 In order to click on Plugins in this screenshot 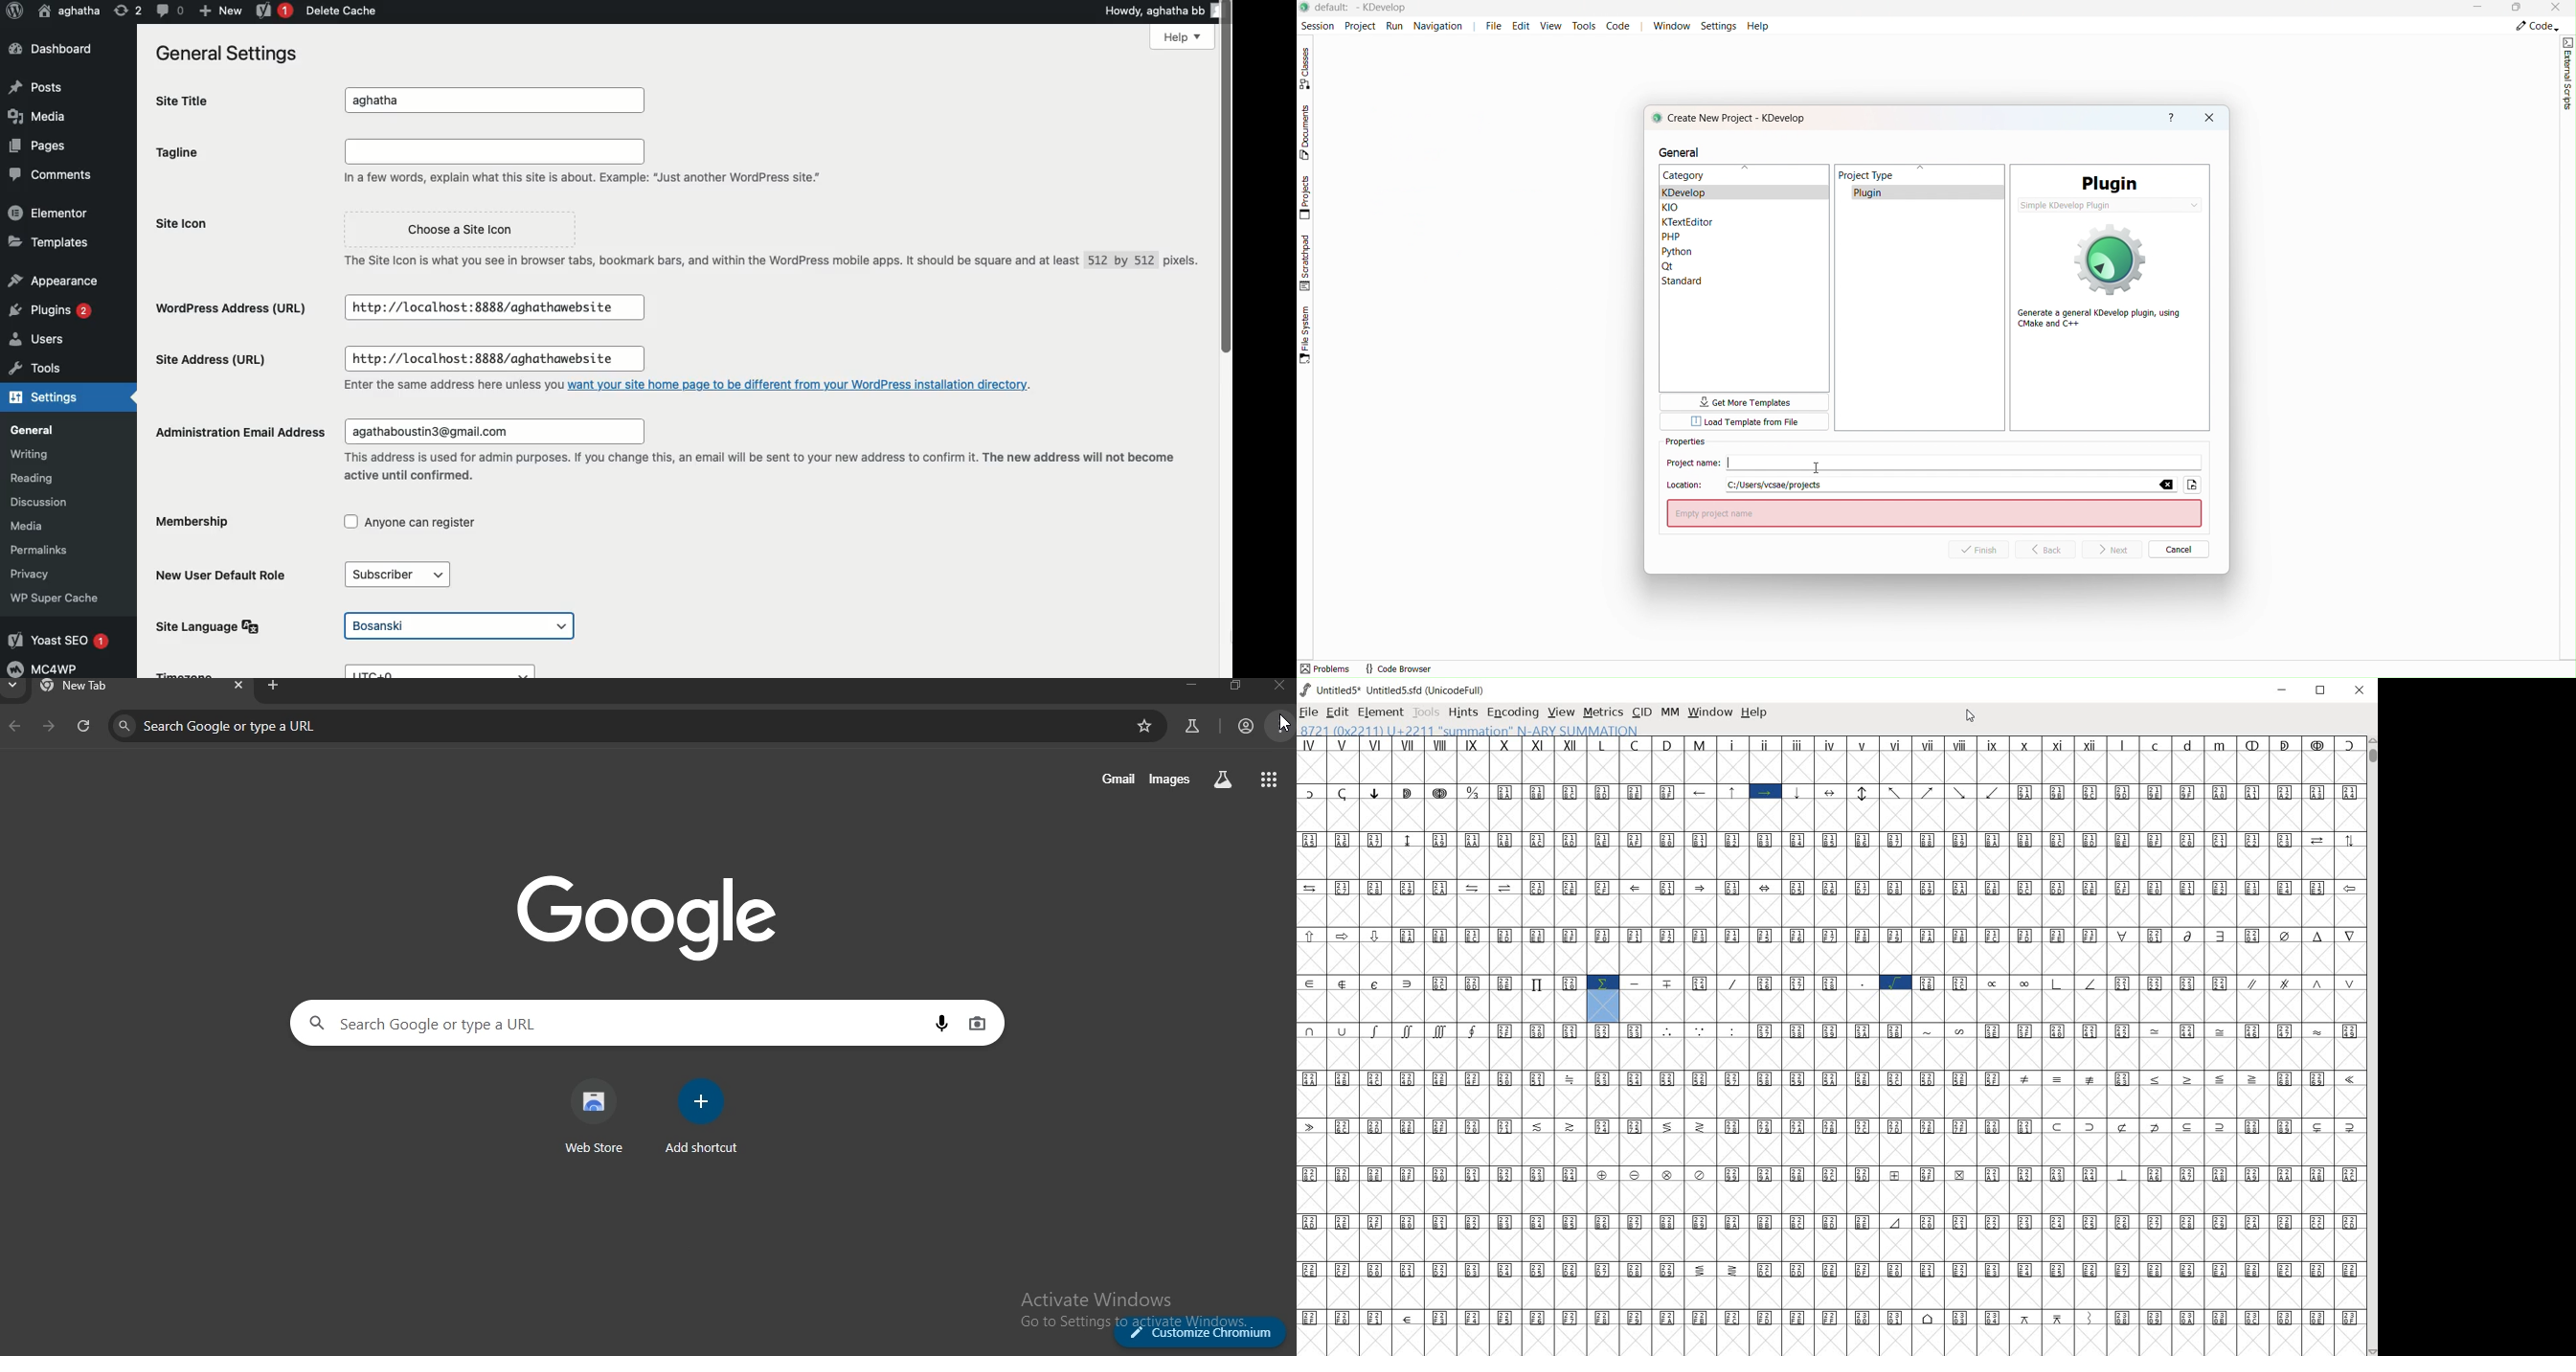, I will do `click(54, 311)`.